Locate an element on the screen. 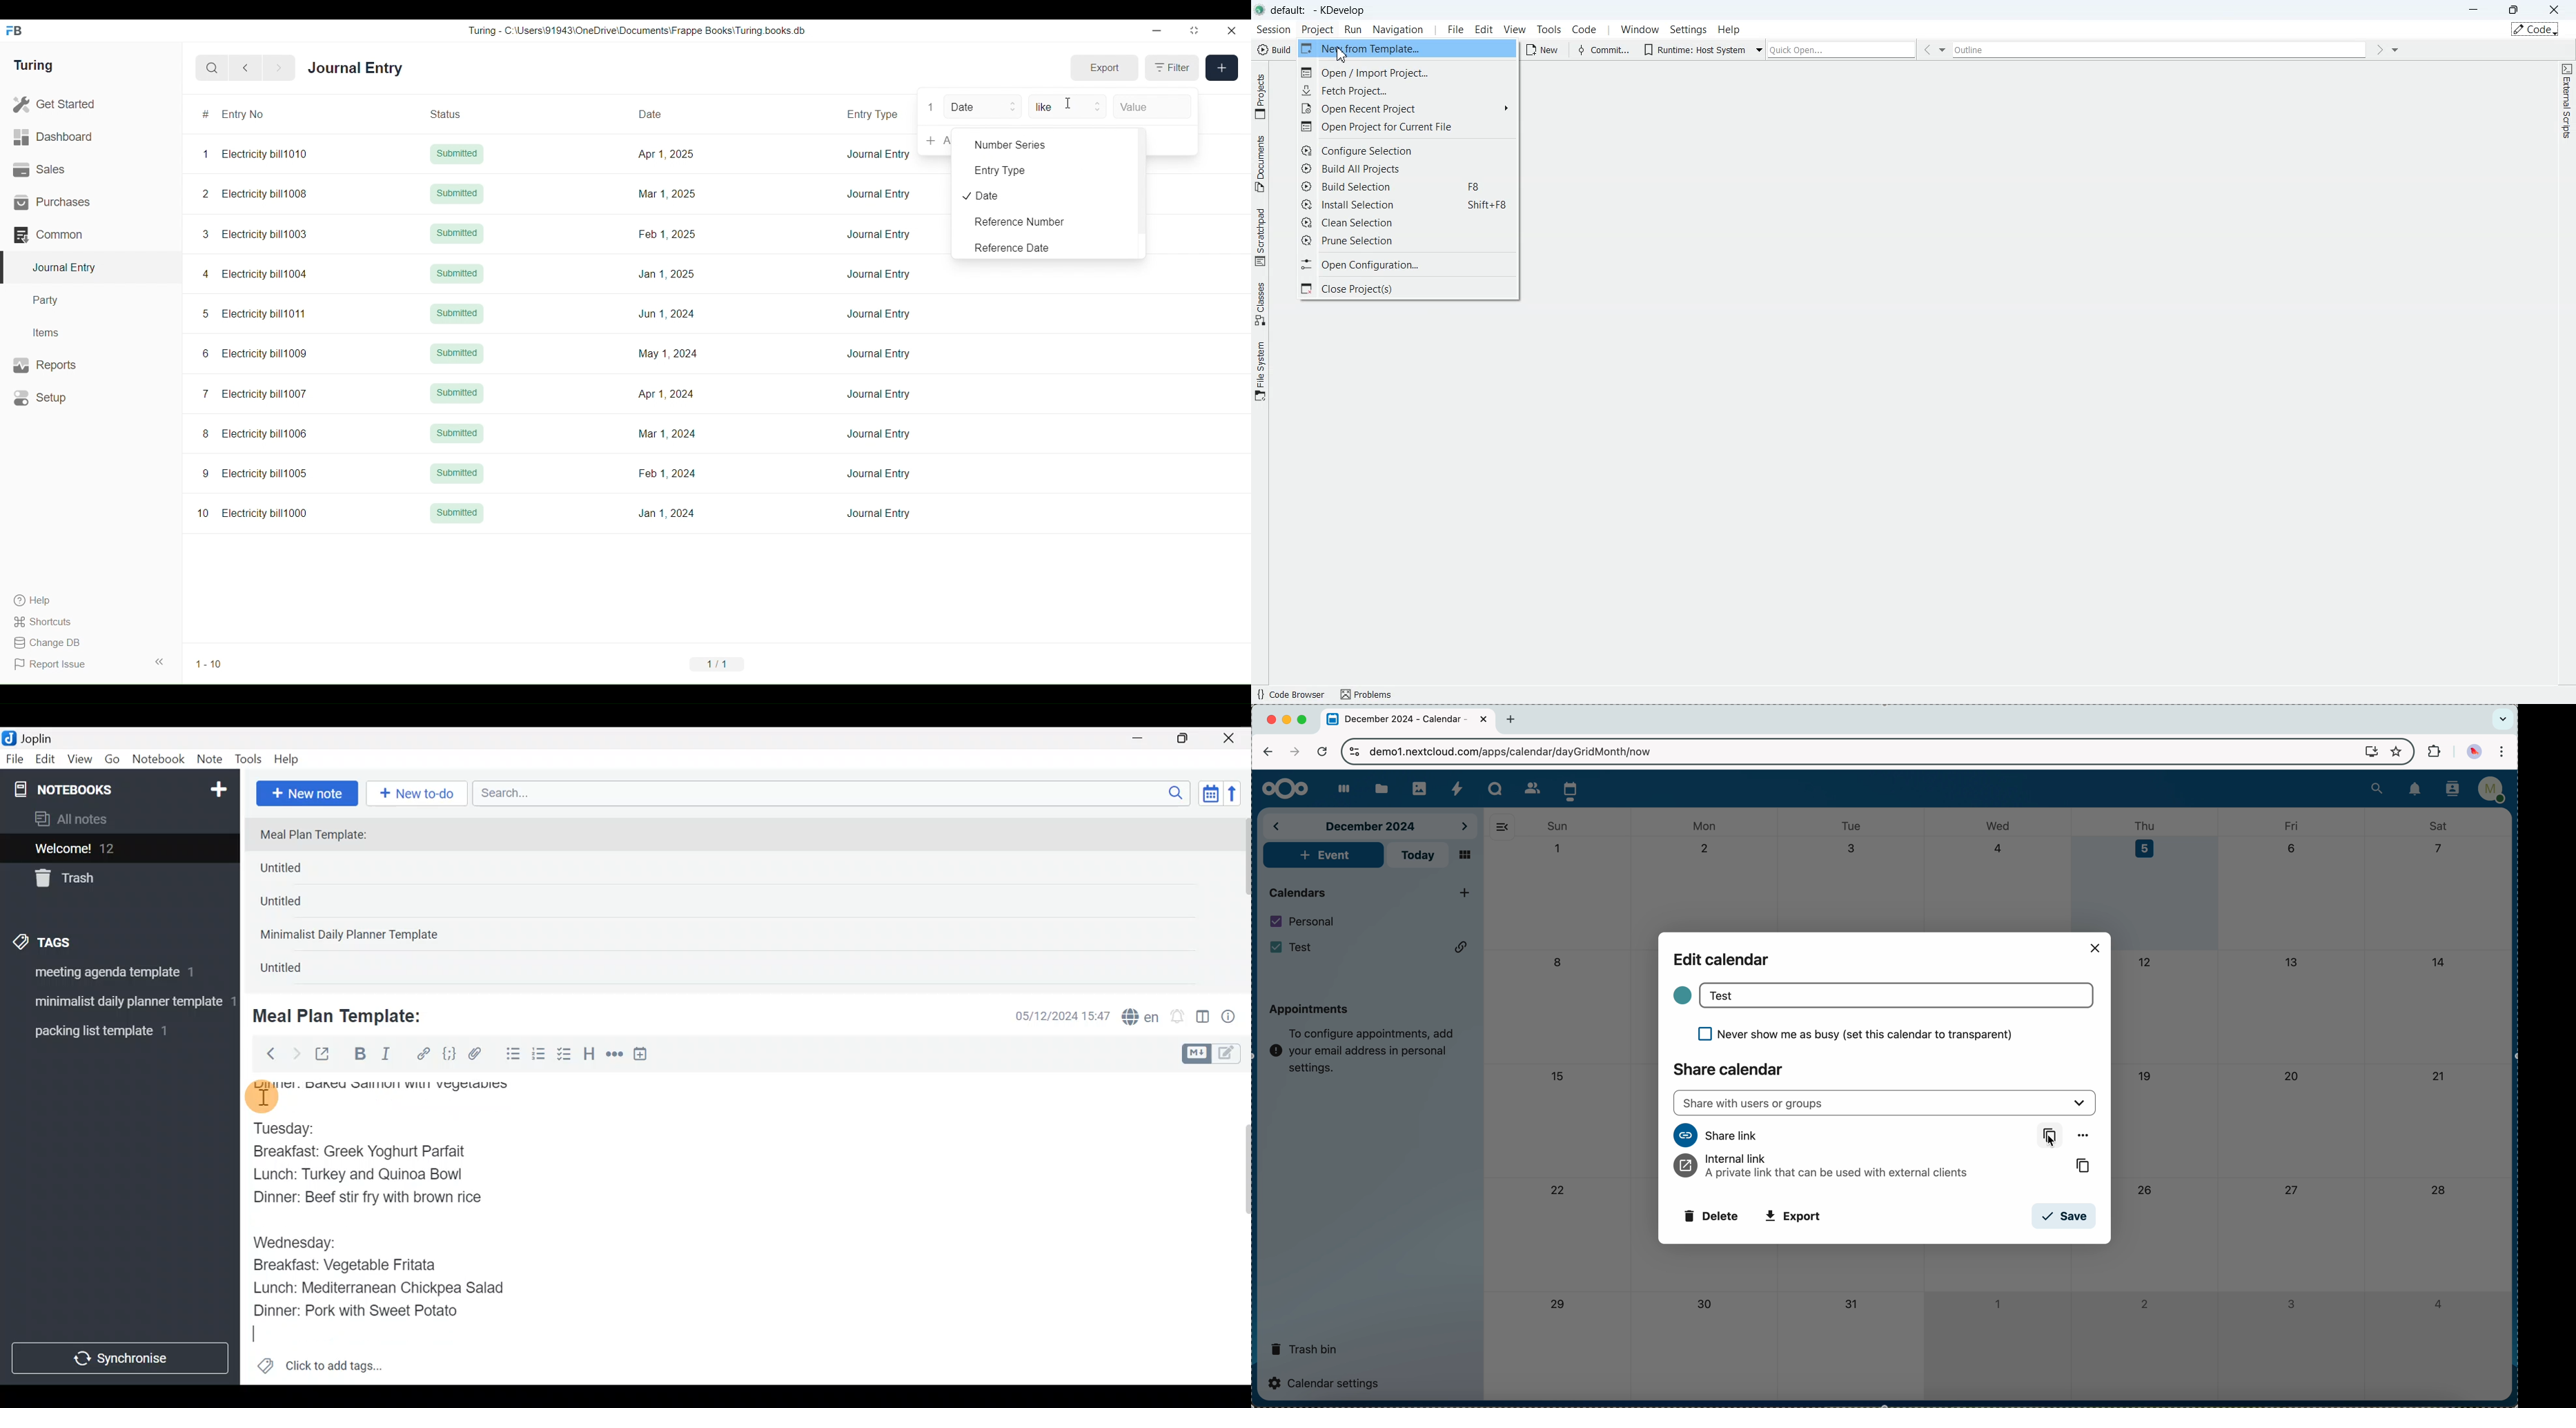  2 Electricity bill1008 is located at coordinates (255, 194).